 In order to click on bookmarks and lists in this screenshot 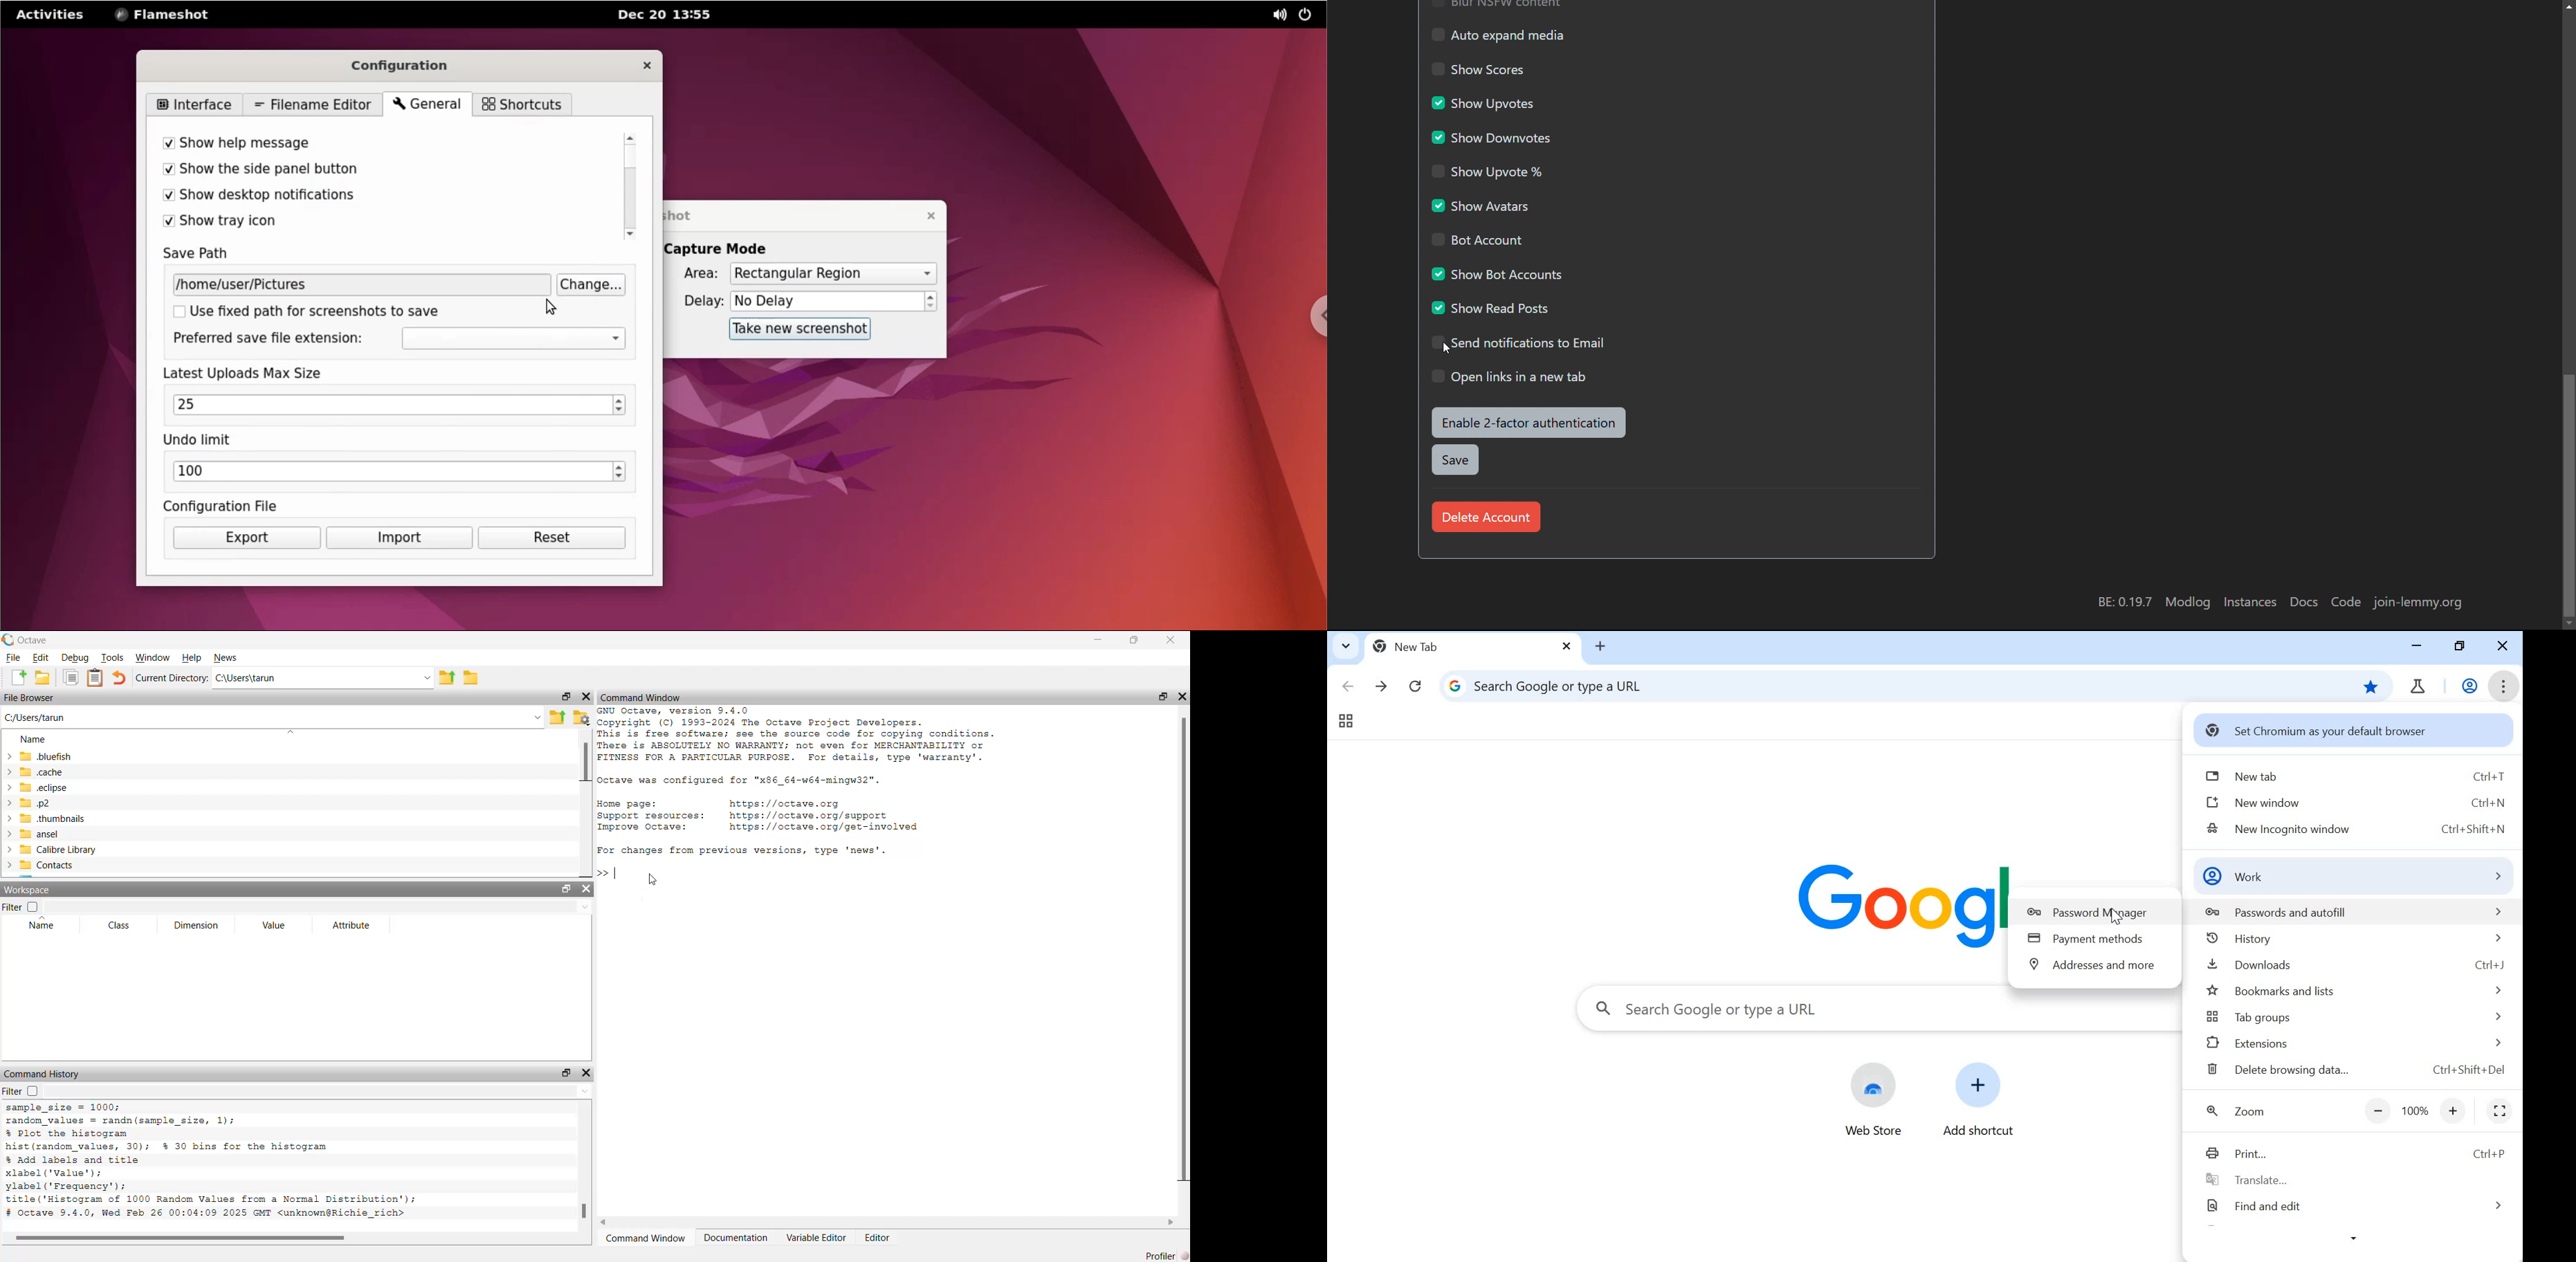, I will do `click(2355, 991)`.